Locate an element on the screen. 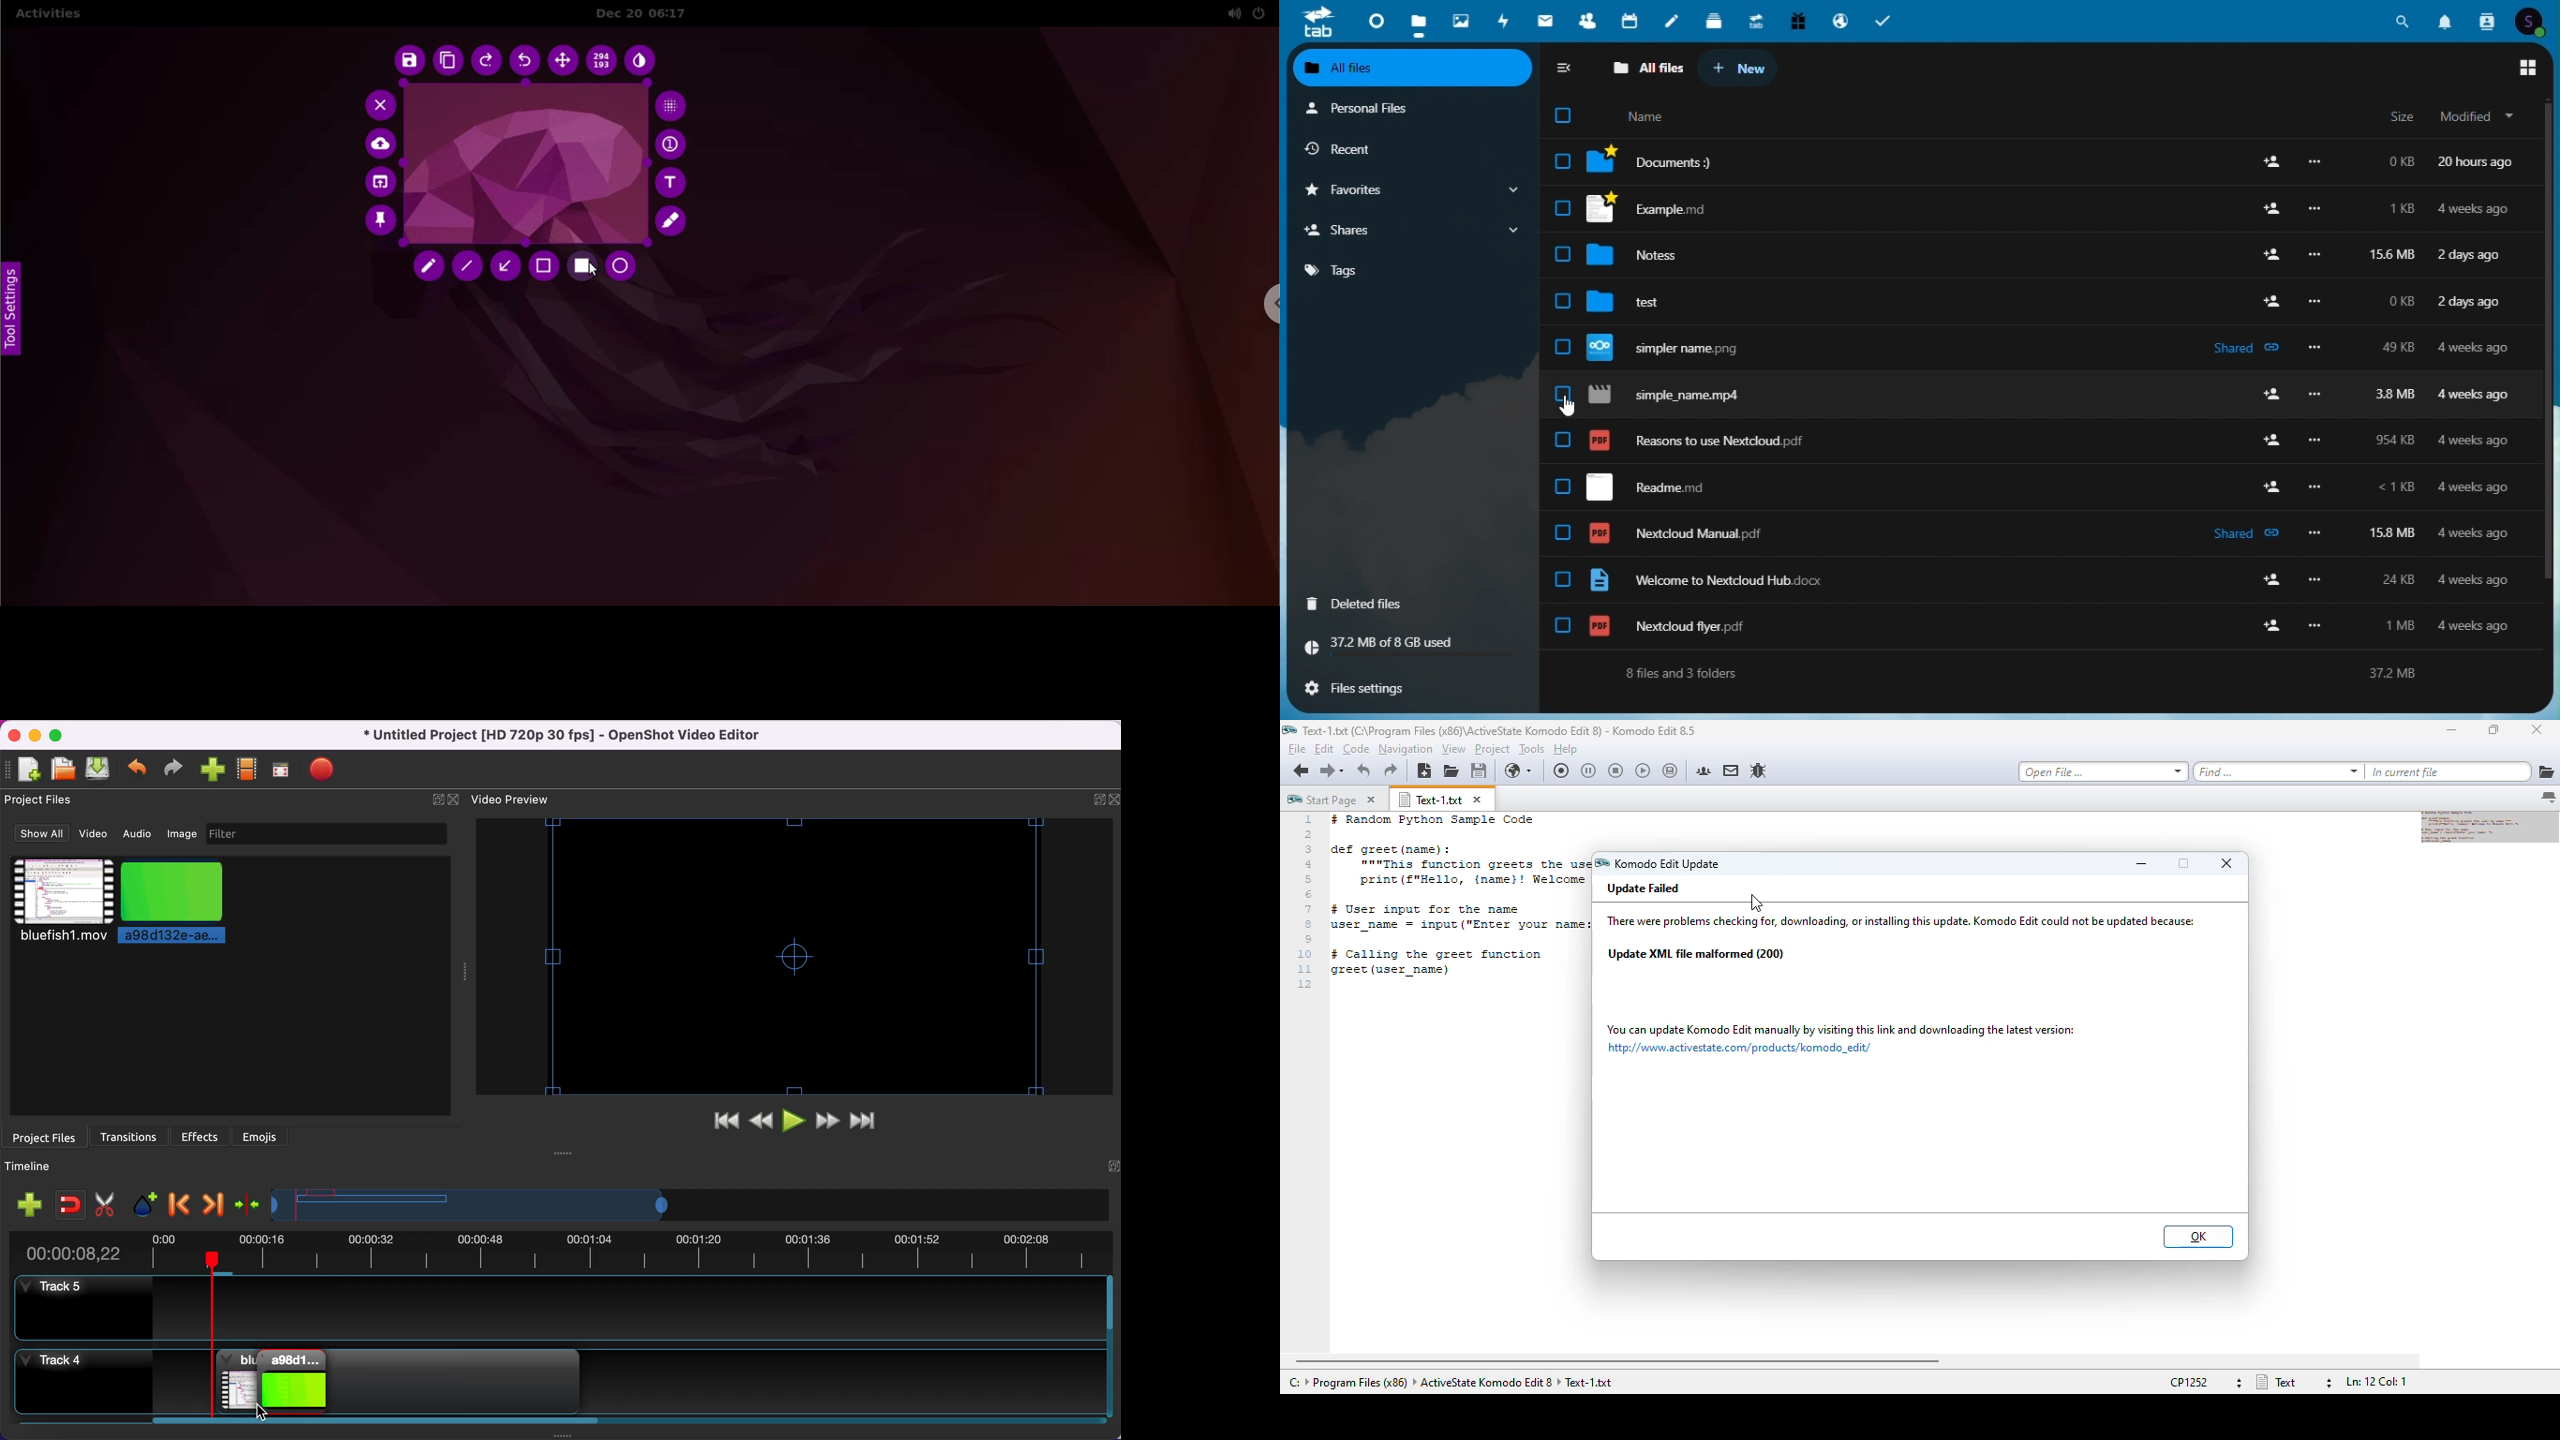 This screenshot has width=2576, height=1456. Vertical scroll bar is located at coordinates (2552, 371).